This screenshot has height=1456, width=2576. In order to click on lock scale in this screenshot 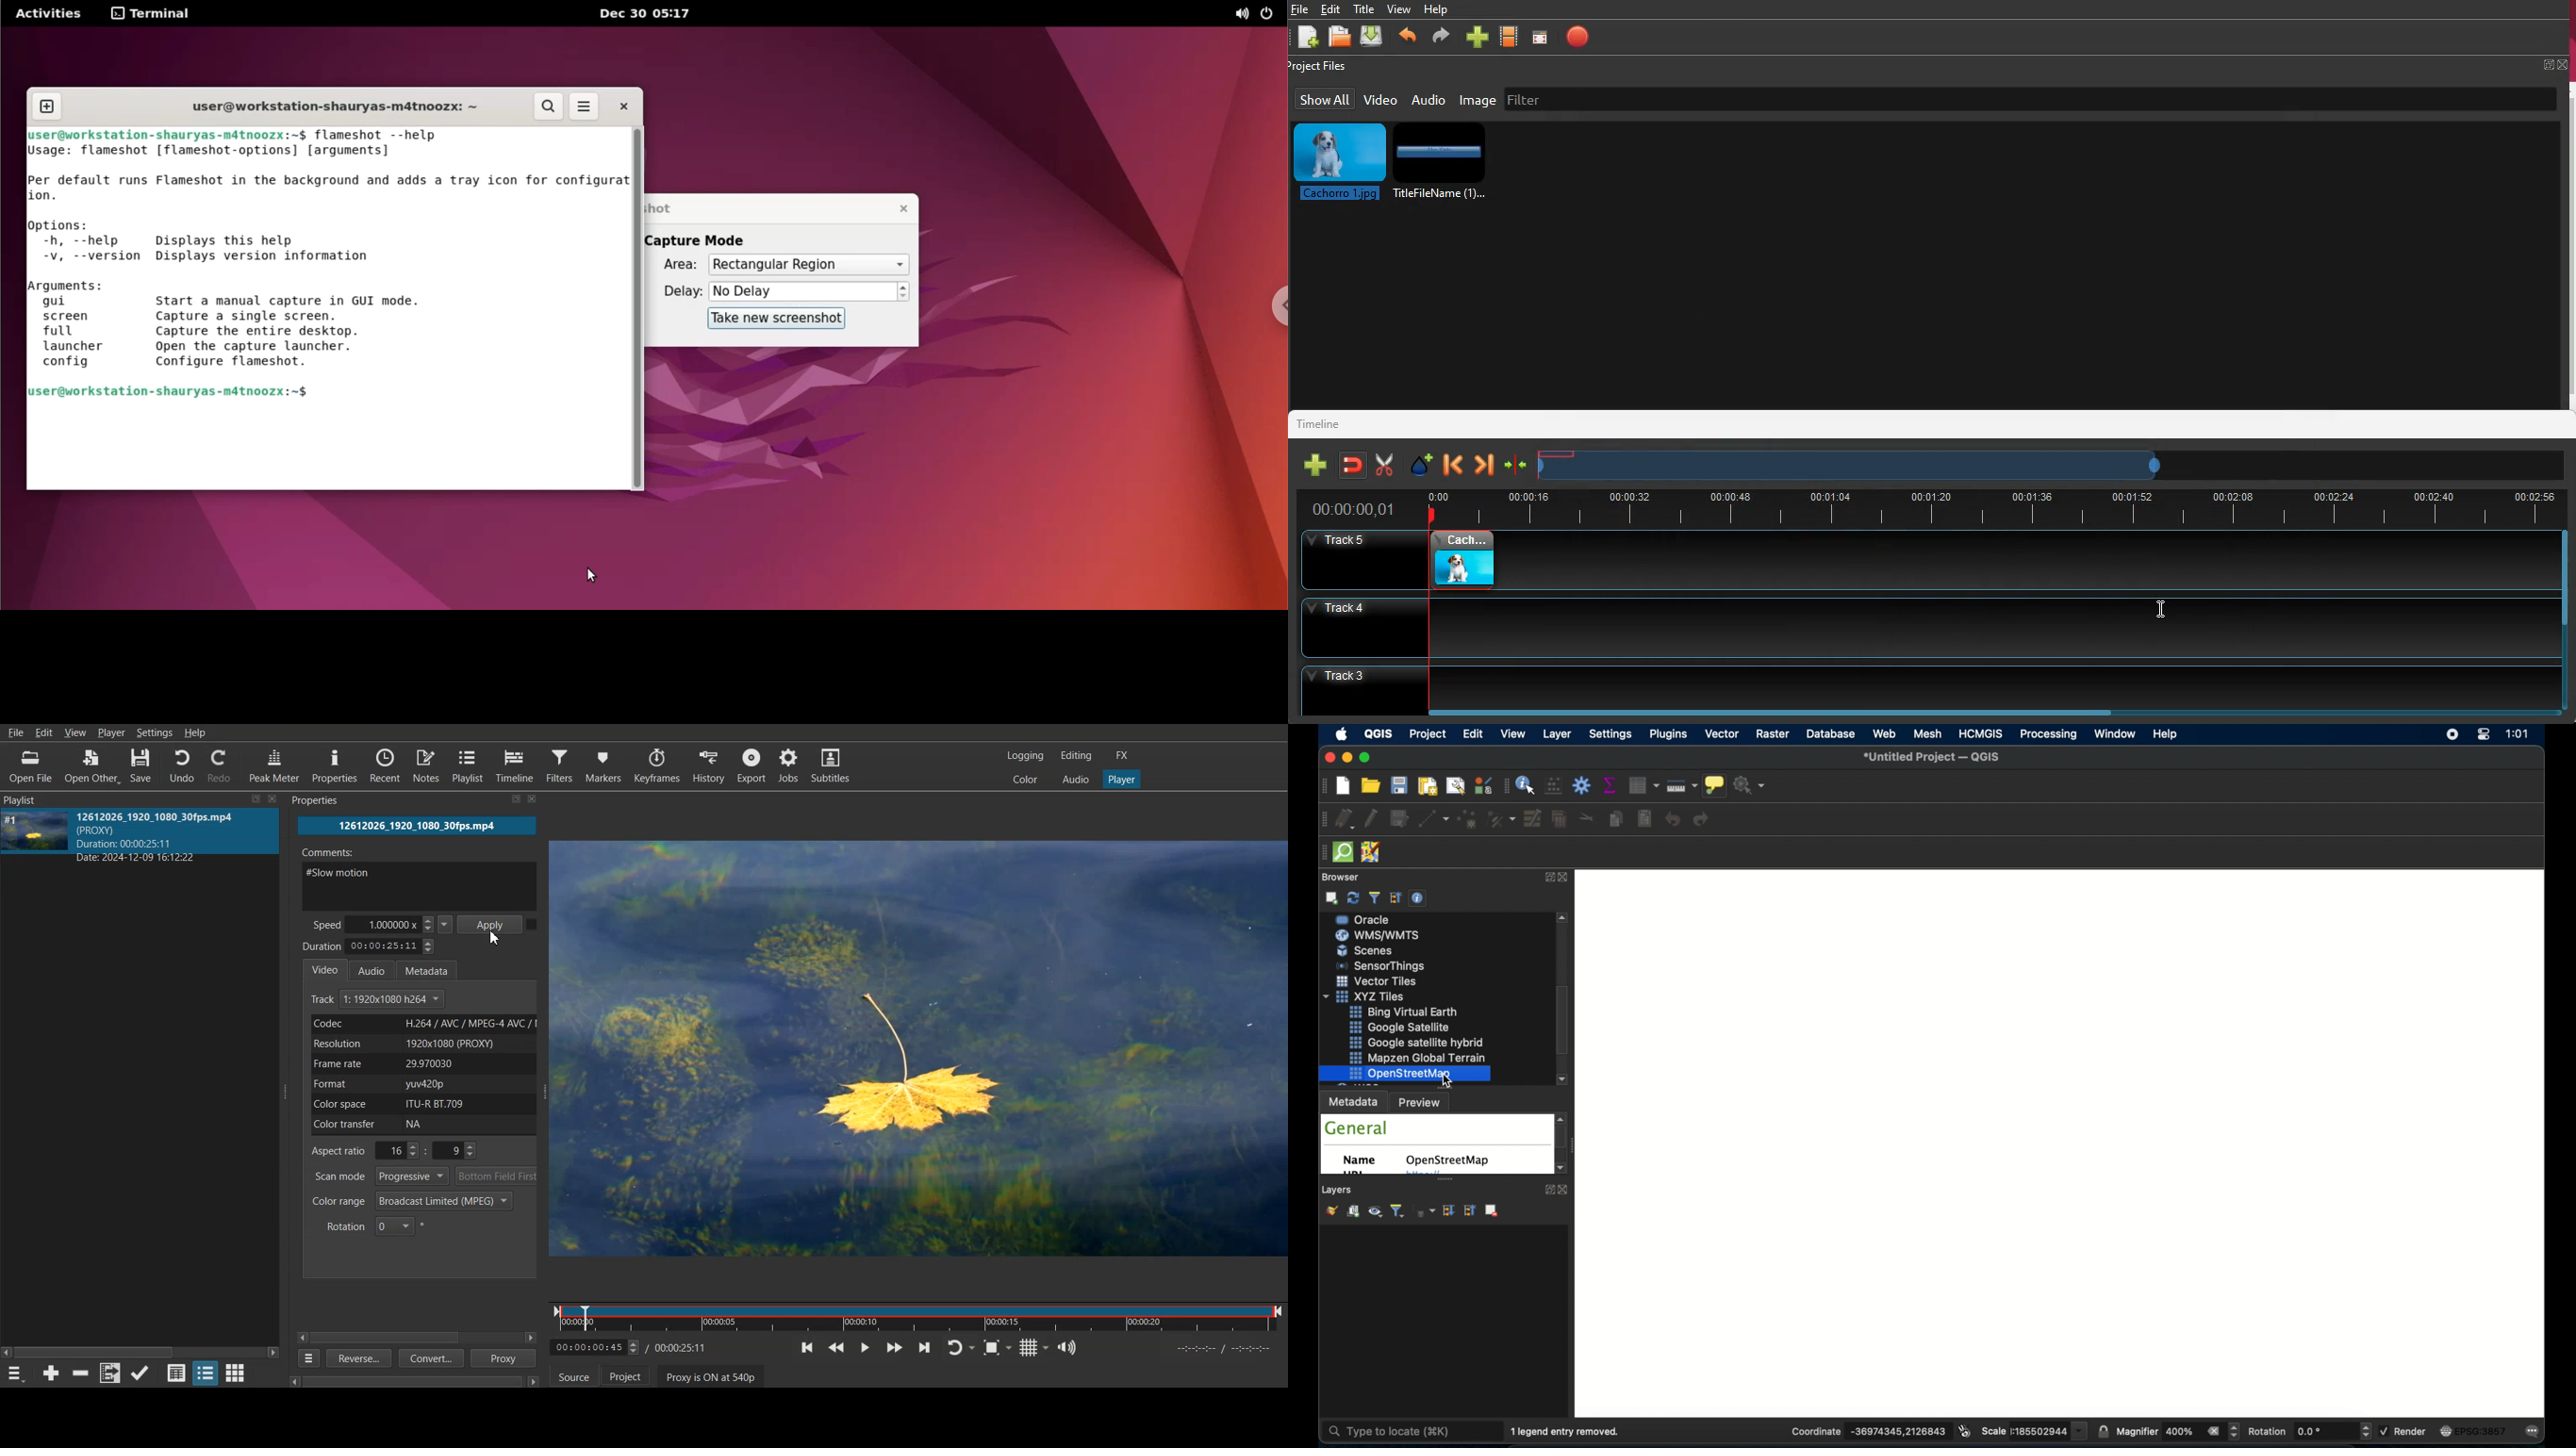, I will do `click(2104, 1430)`.